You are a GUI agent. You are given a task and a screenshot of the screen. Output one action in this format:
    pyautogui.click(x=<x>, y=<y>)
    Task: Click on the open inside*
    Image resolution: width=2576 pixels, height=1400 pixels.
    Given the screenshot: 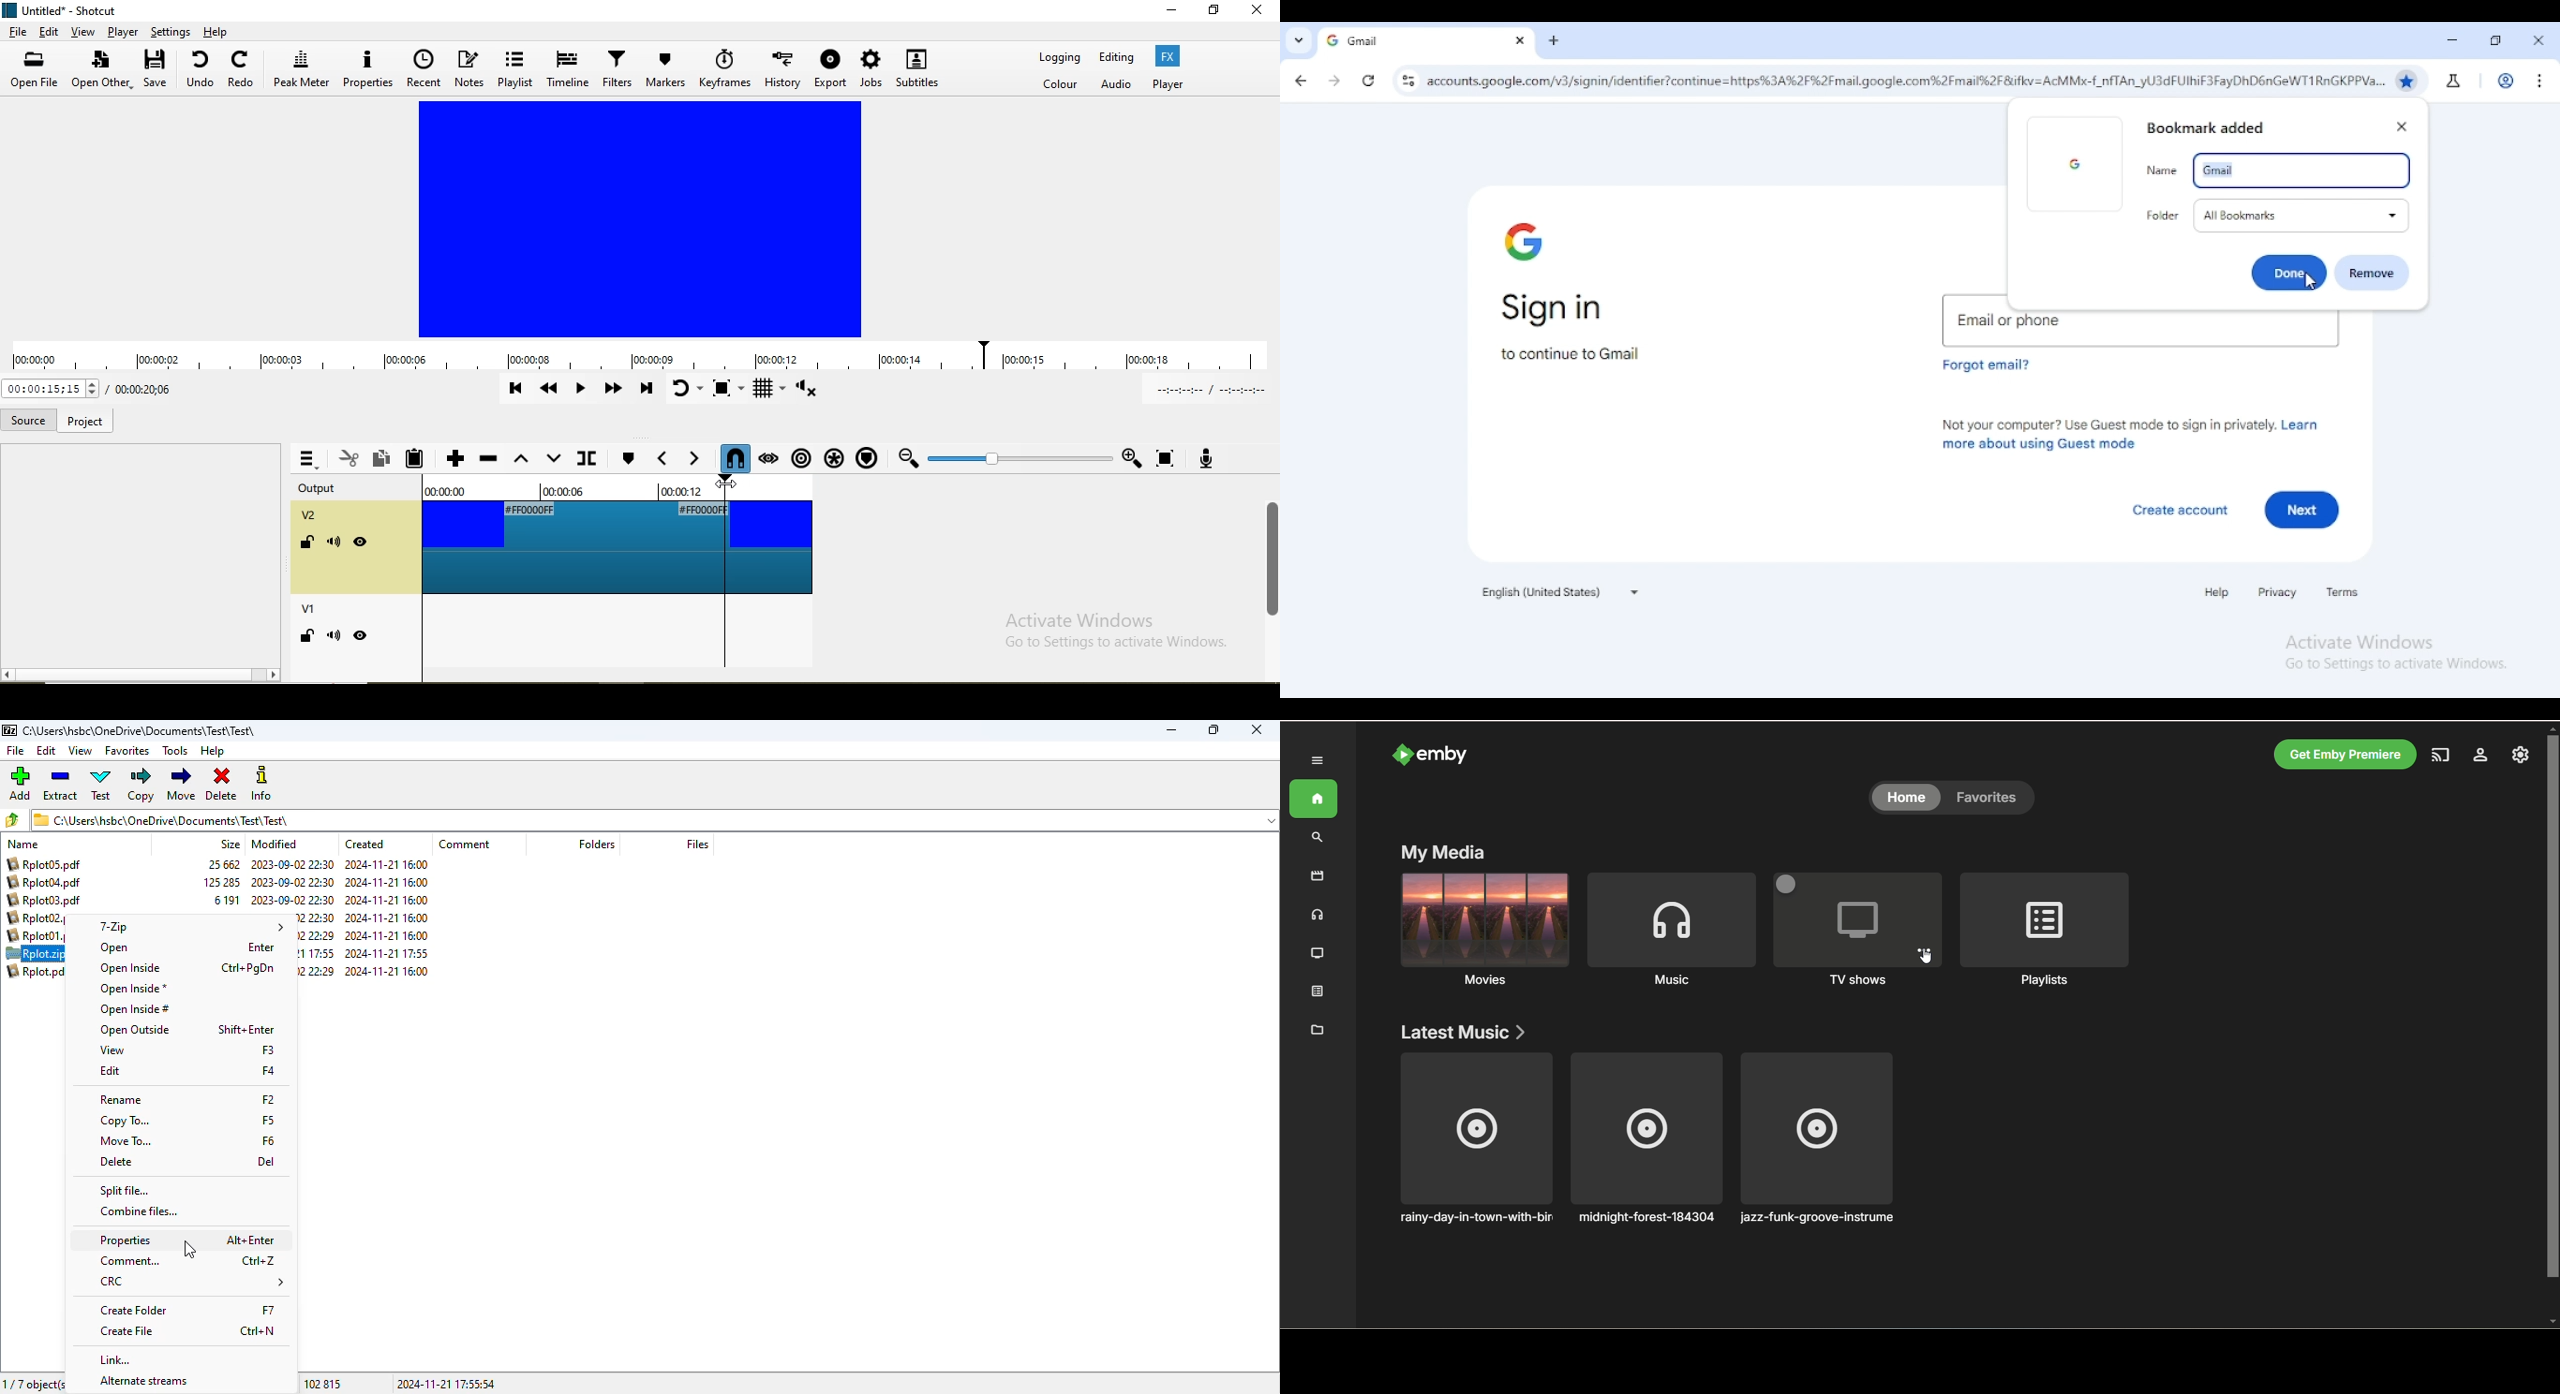 What is the action you would take?
    pyautogui.click(x=132, y=988)
    